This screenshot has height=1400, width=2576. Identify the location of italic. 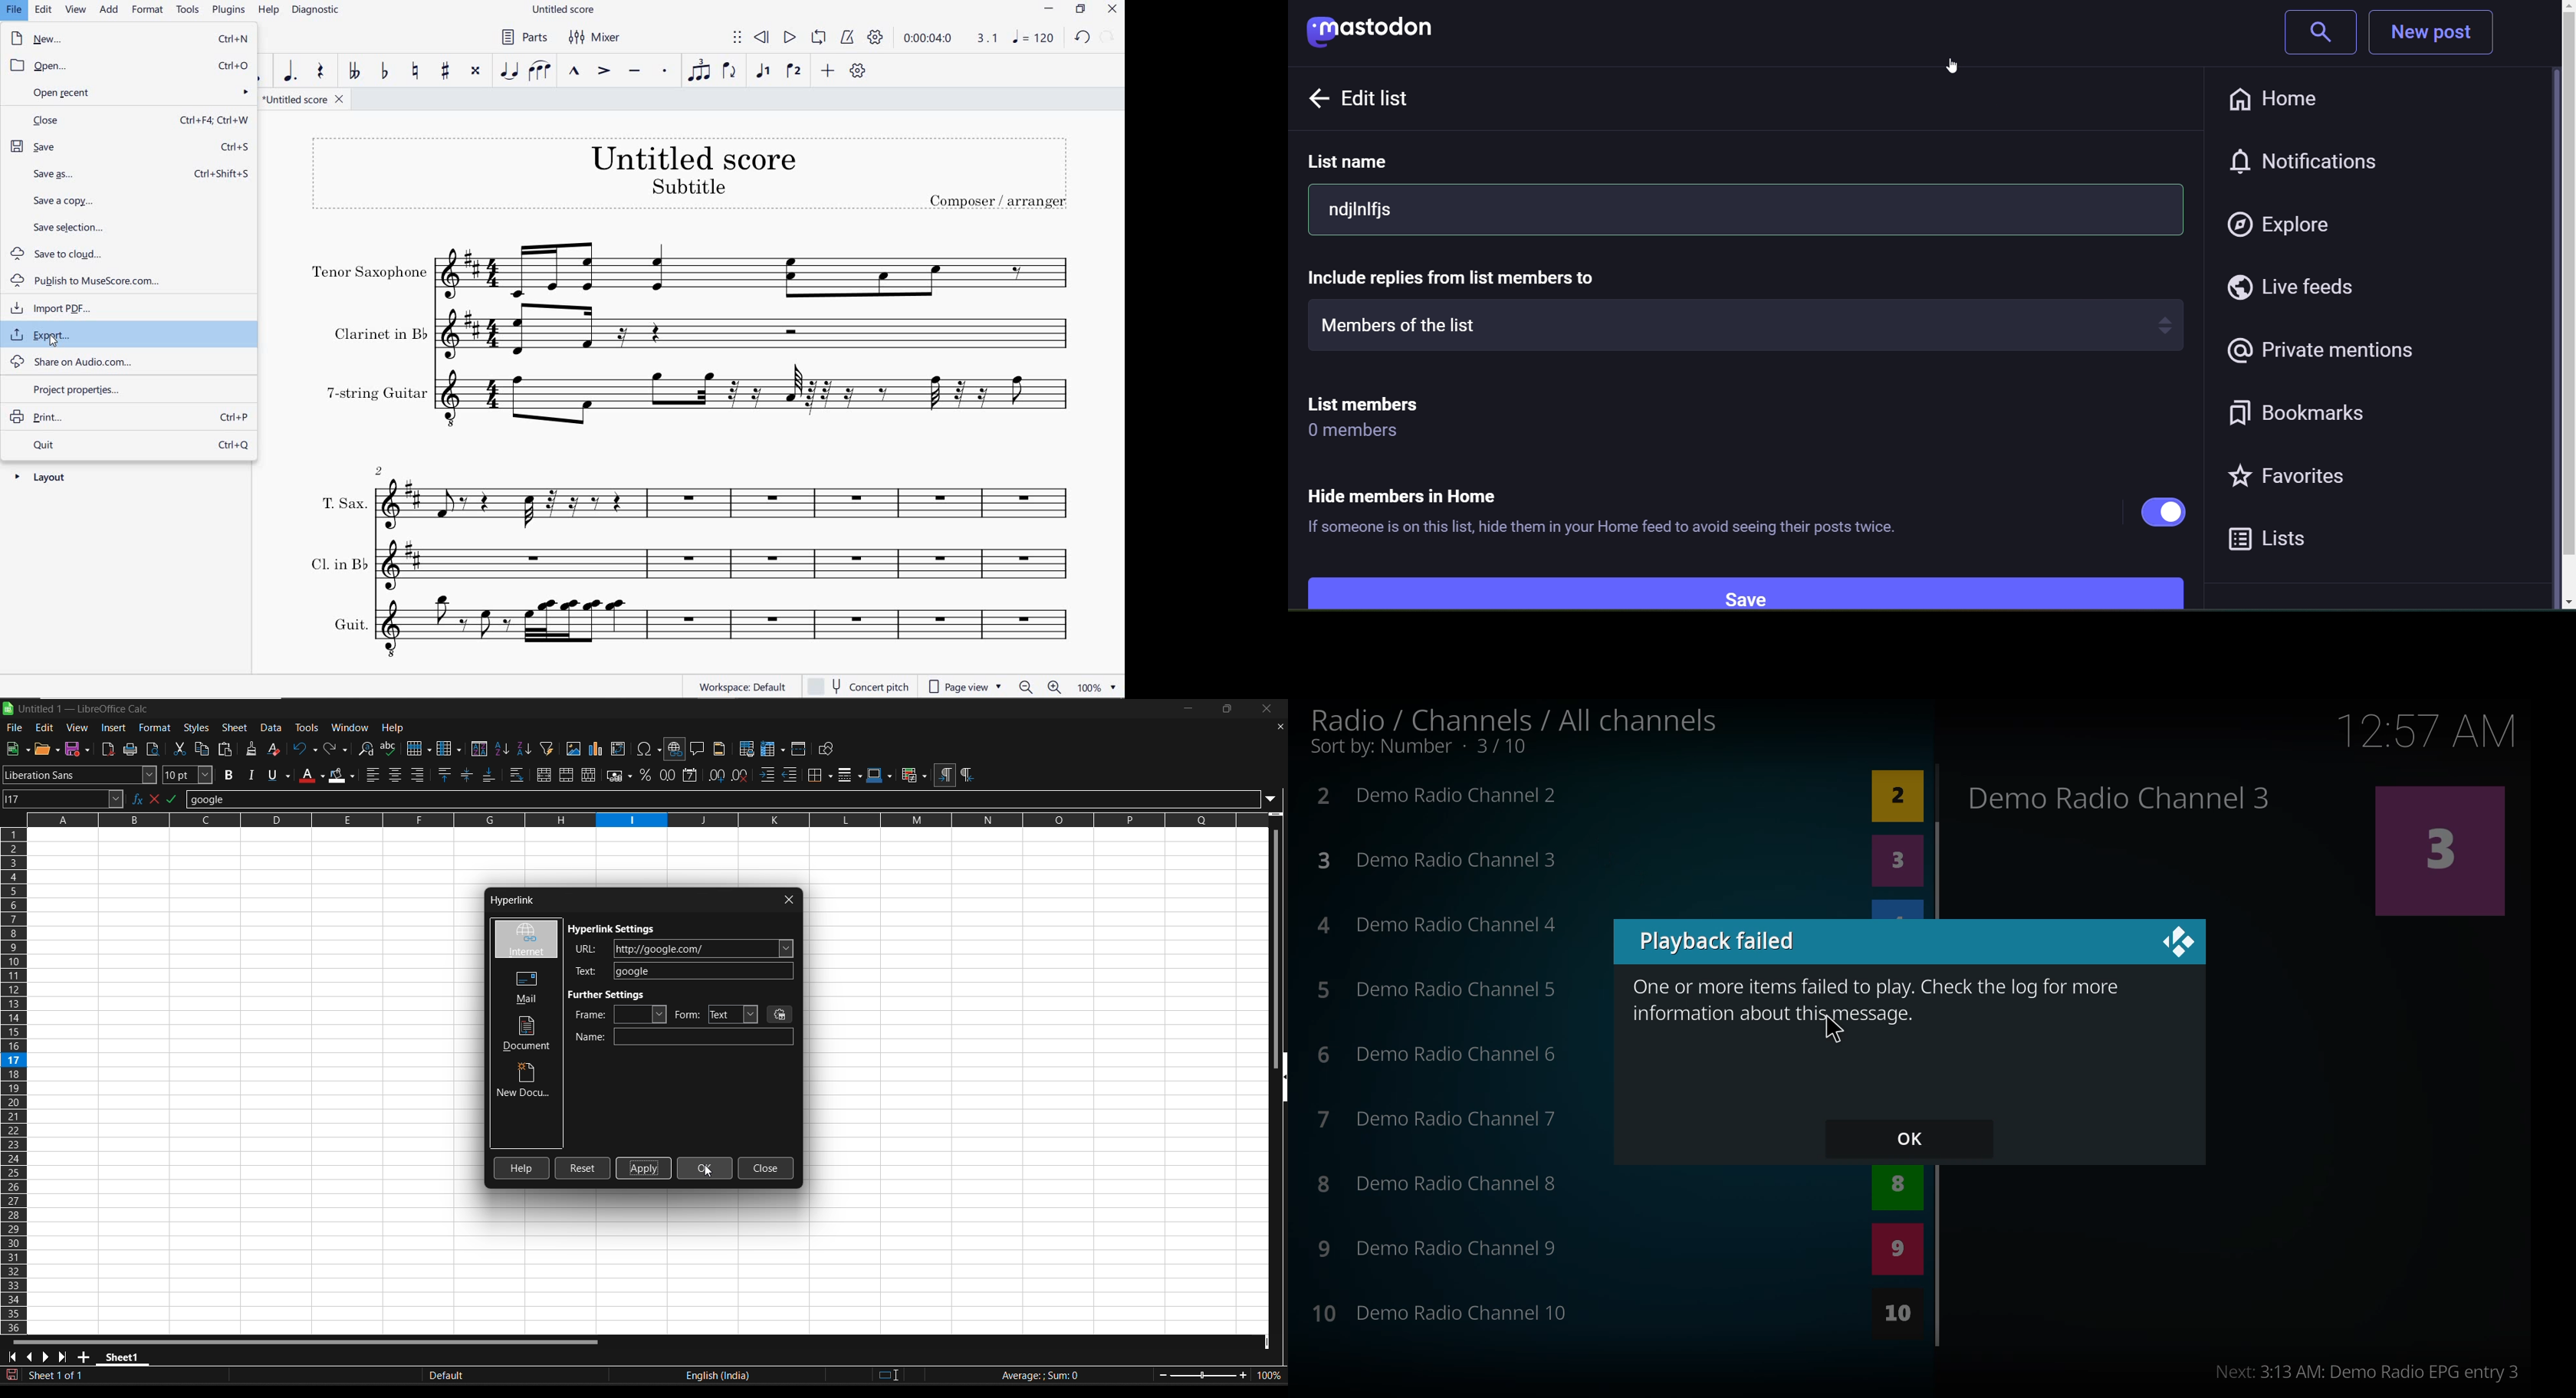
(251, 774).